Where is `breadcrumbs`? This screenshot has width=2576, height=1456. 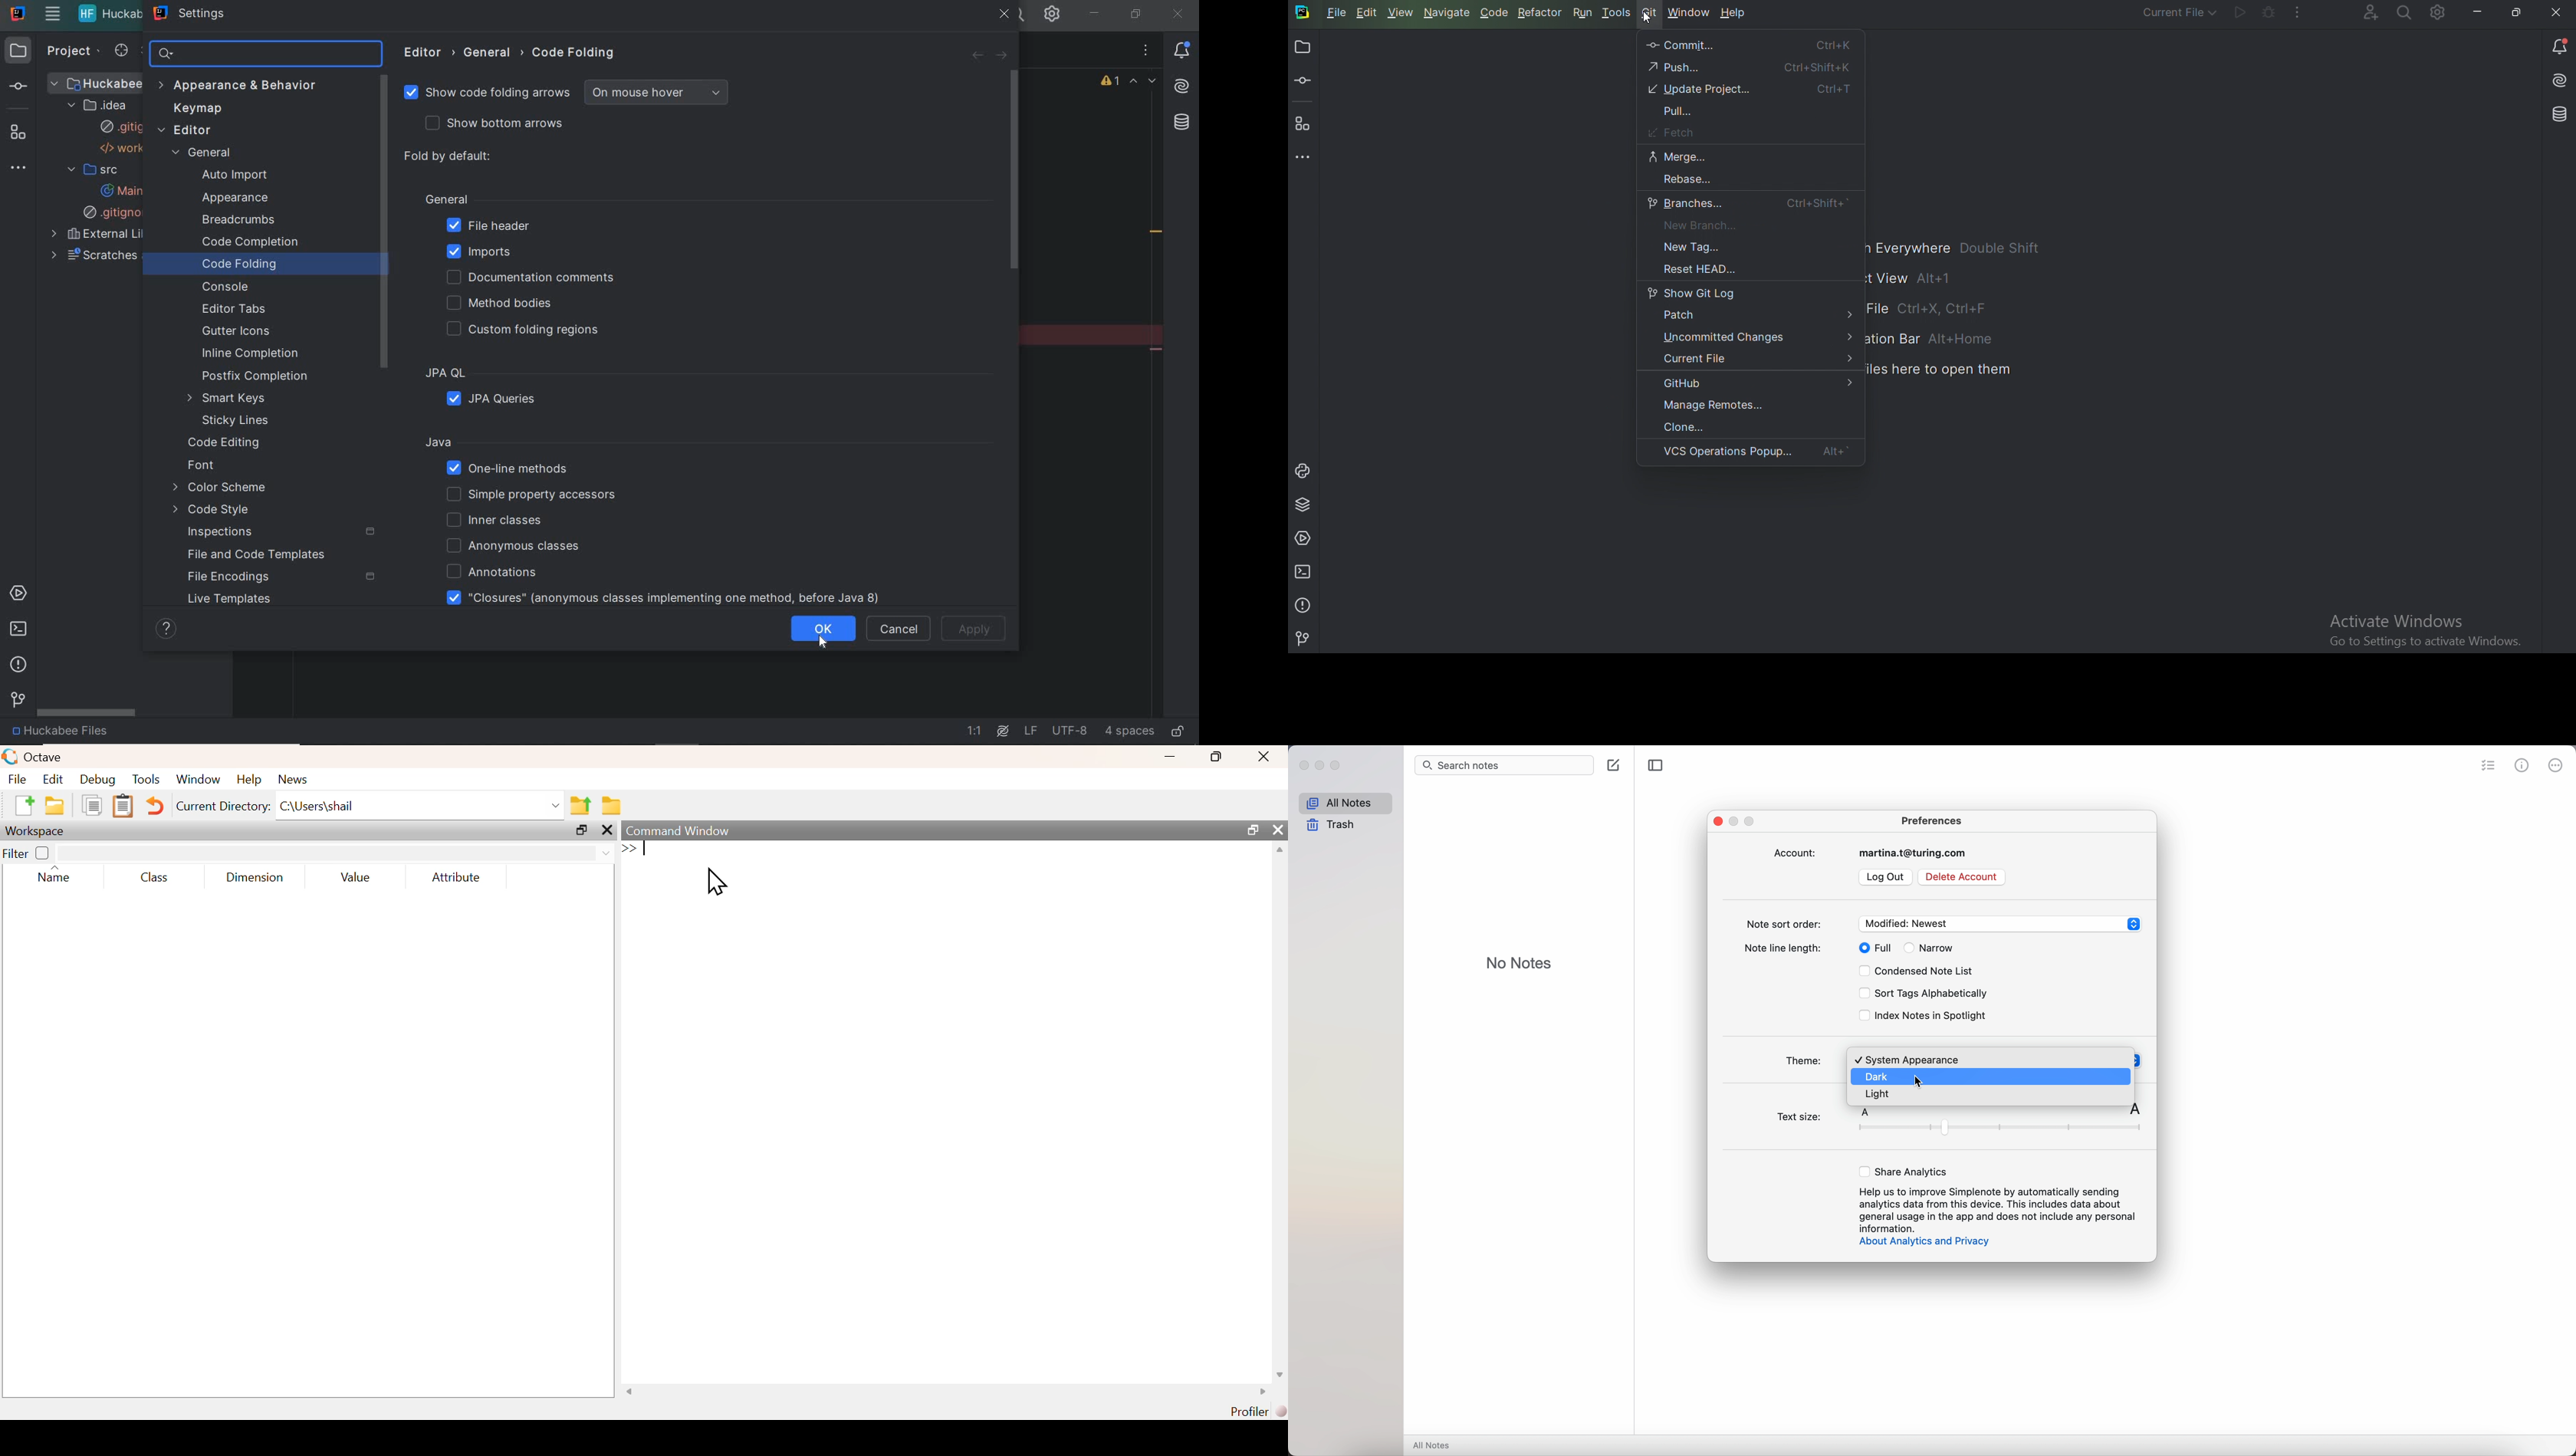
breadcrumbs is located at coordinates (241, 220).